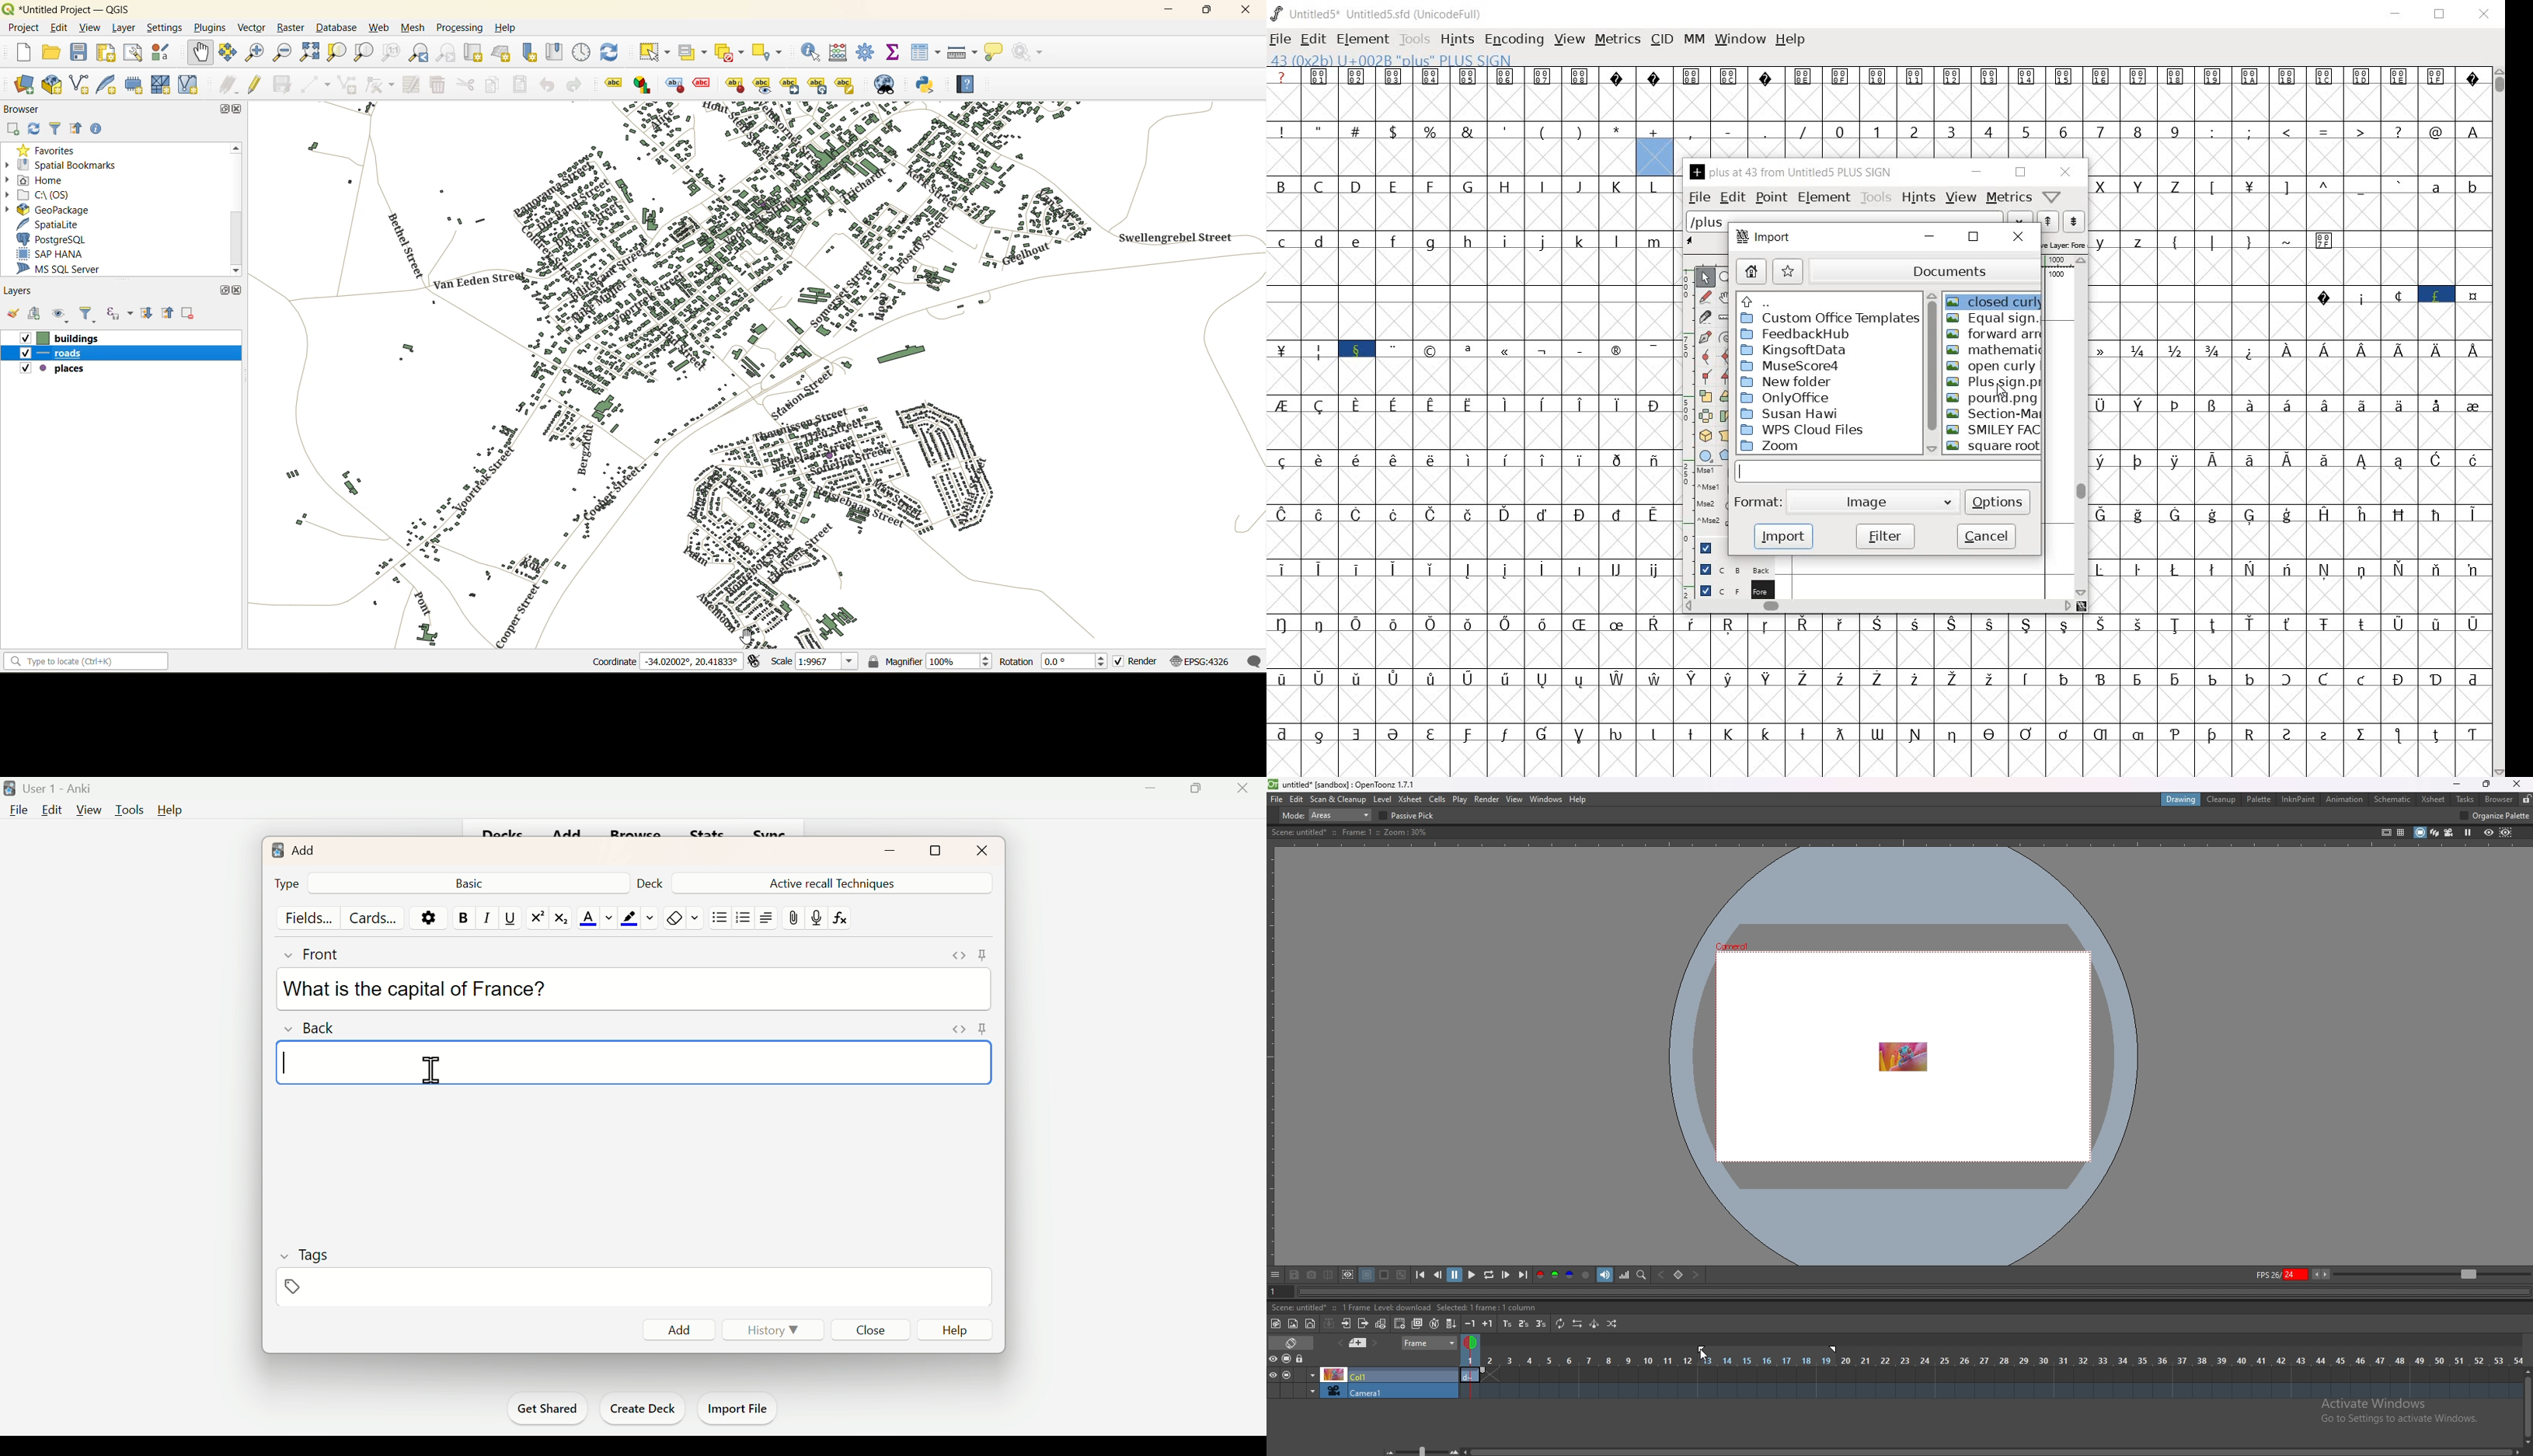 This screenshot has height=1456, width=2548. What do you see at coordinates (1241, 788) in the screenshot?
I see `Close` at bounding box center [1241, 788].